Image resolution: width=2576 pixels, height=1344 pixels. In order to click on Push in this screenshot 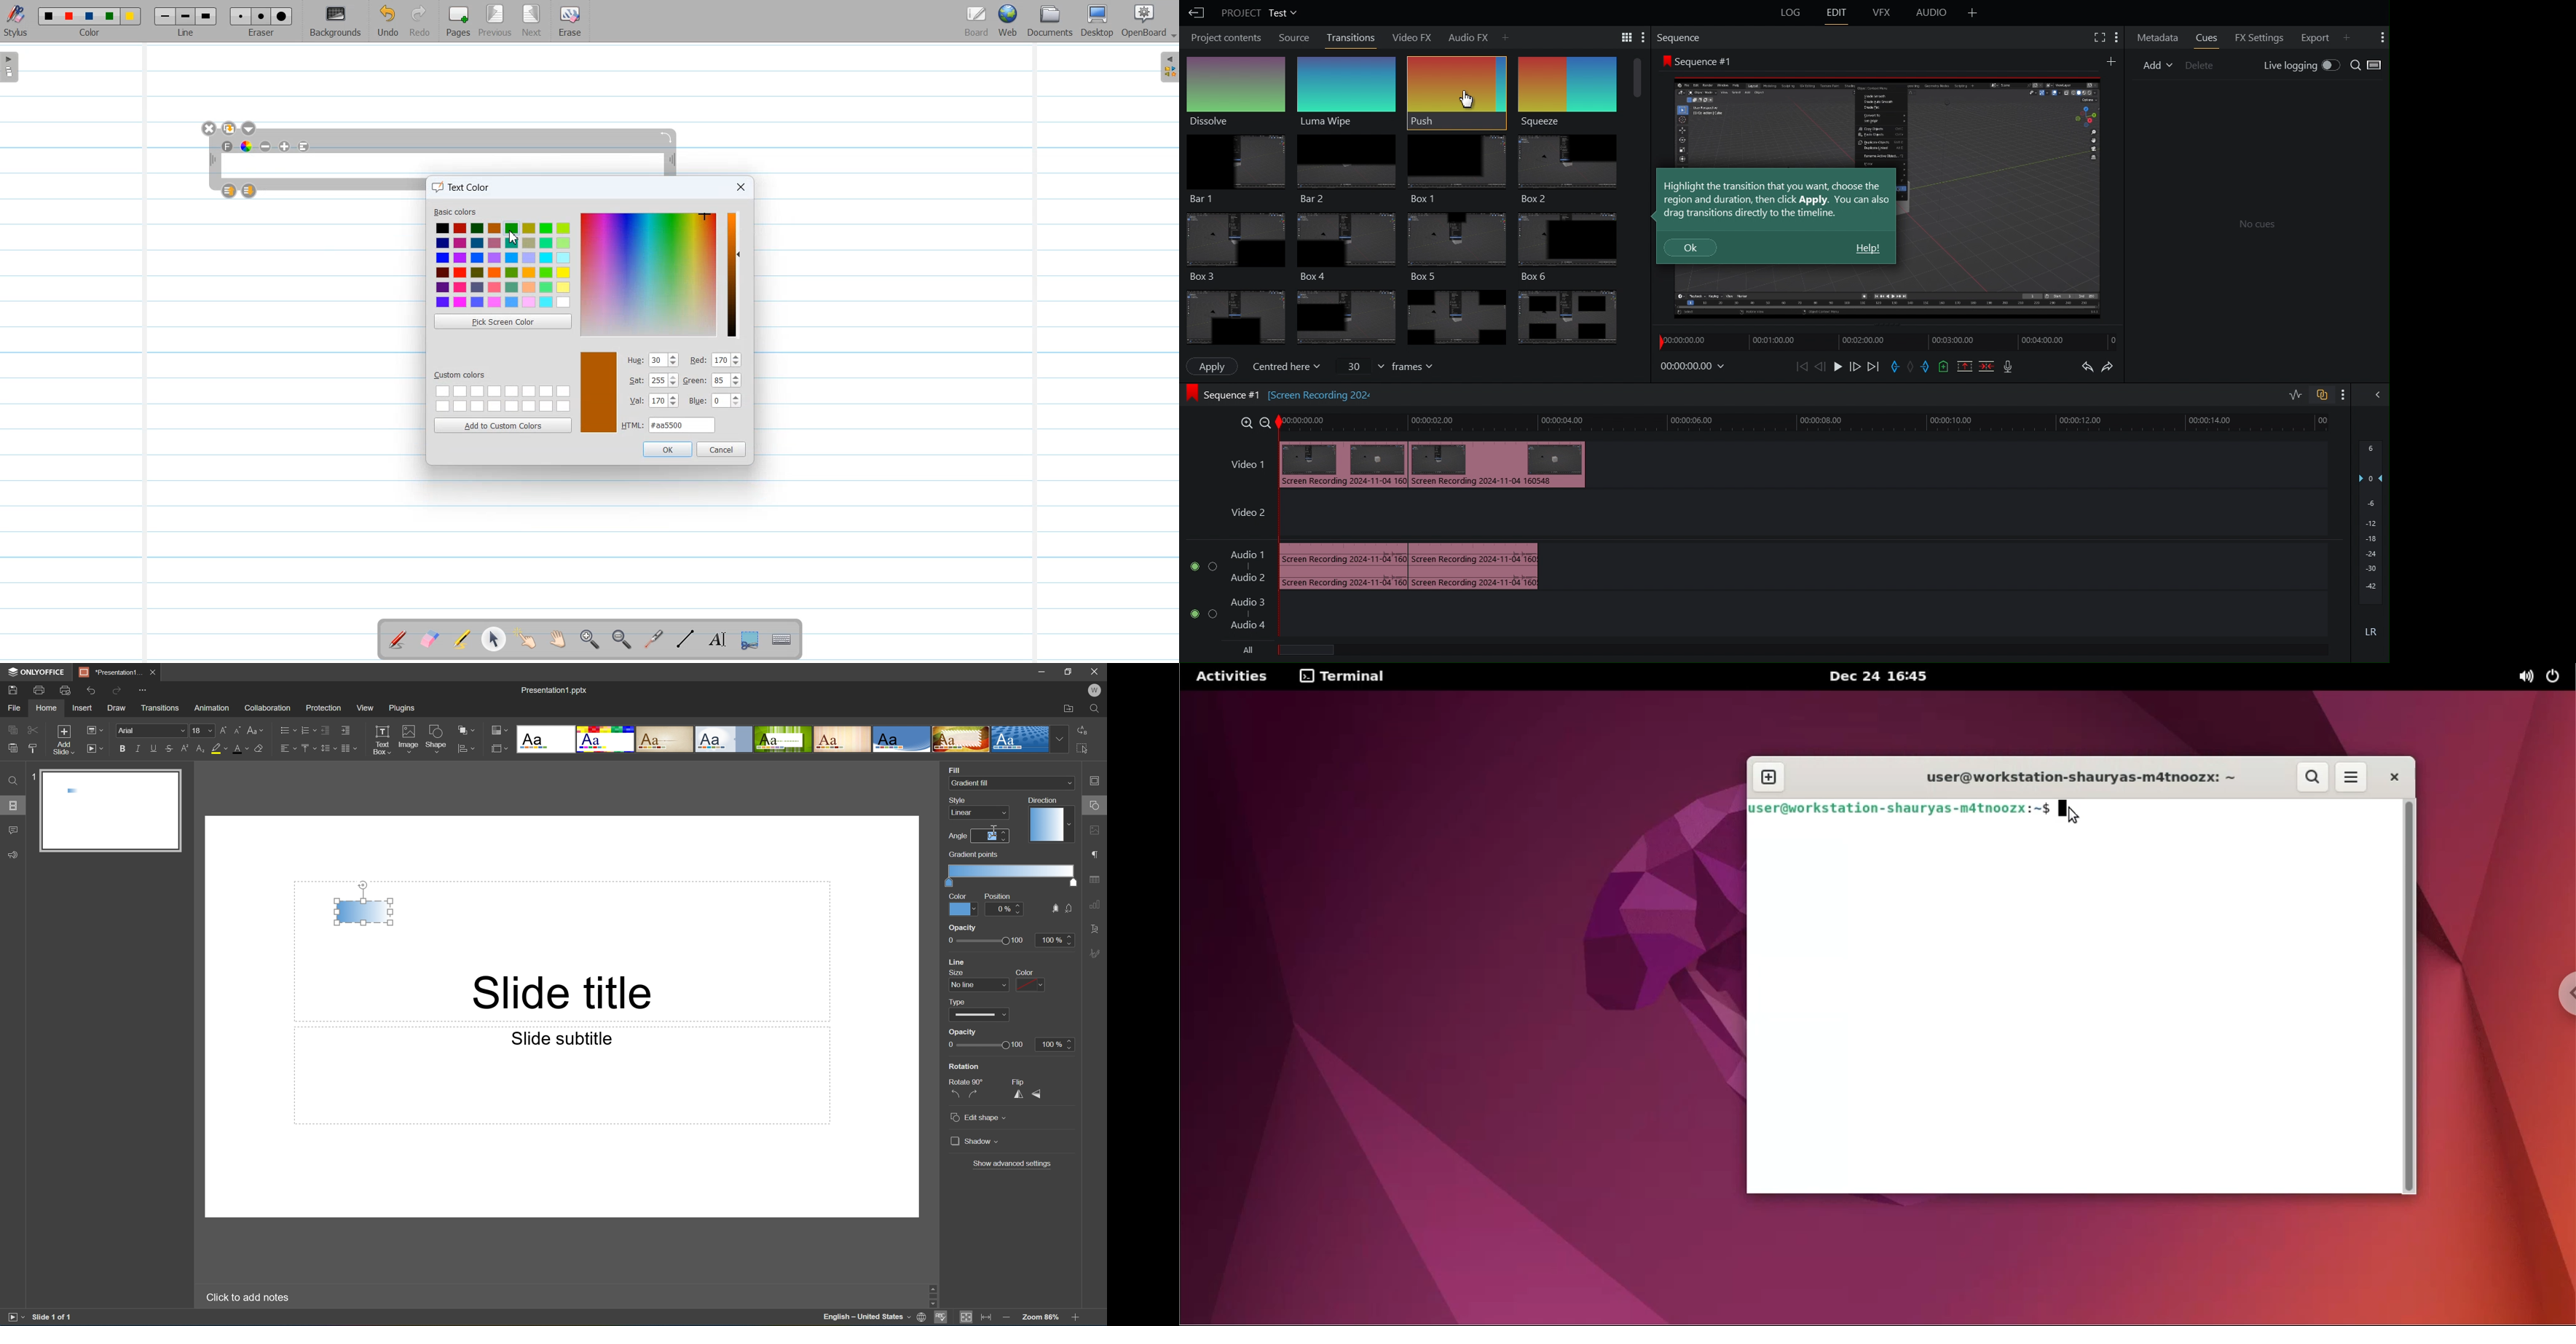, I will do `click(1456, 92)`.